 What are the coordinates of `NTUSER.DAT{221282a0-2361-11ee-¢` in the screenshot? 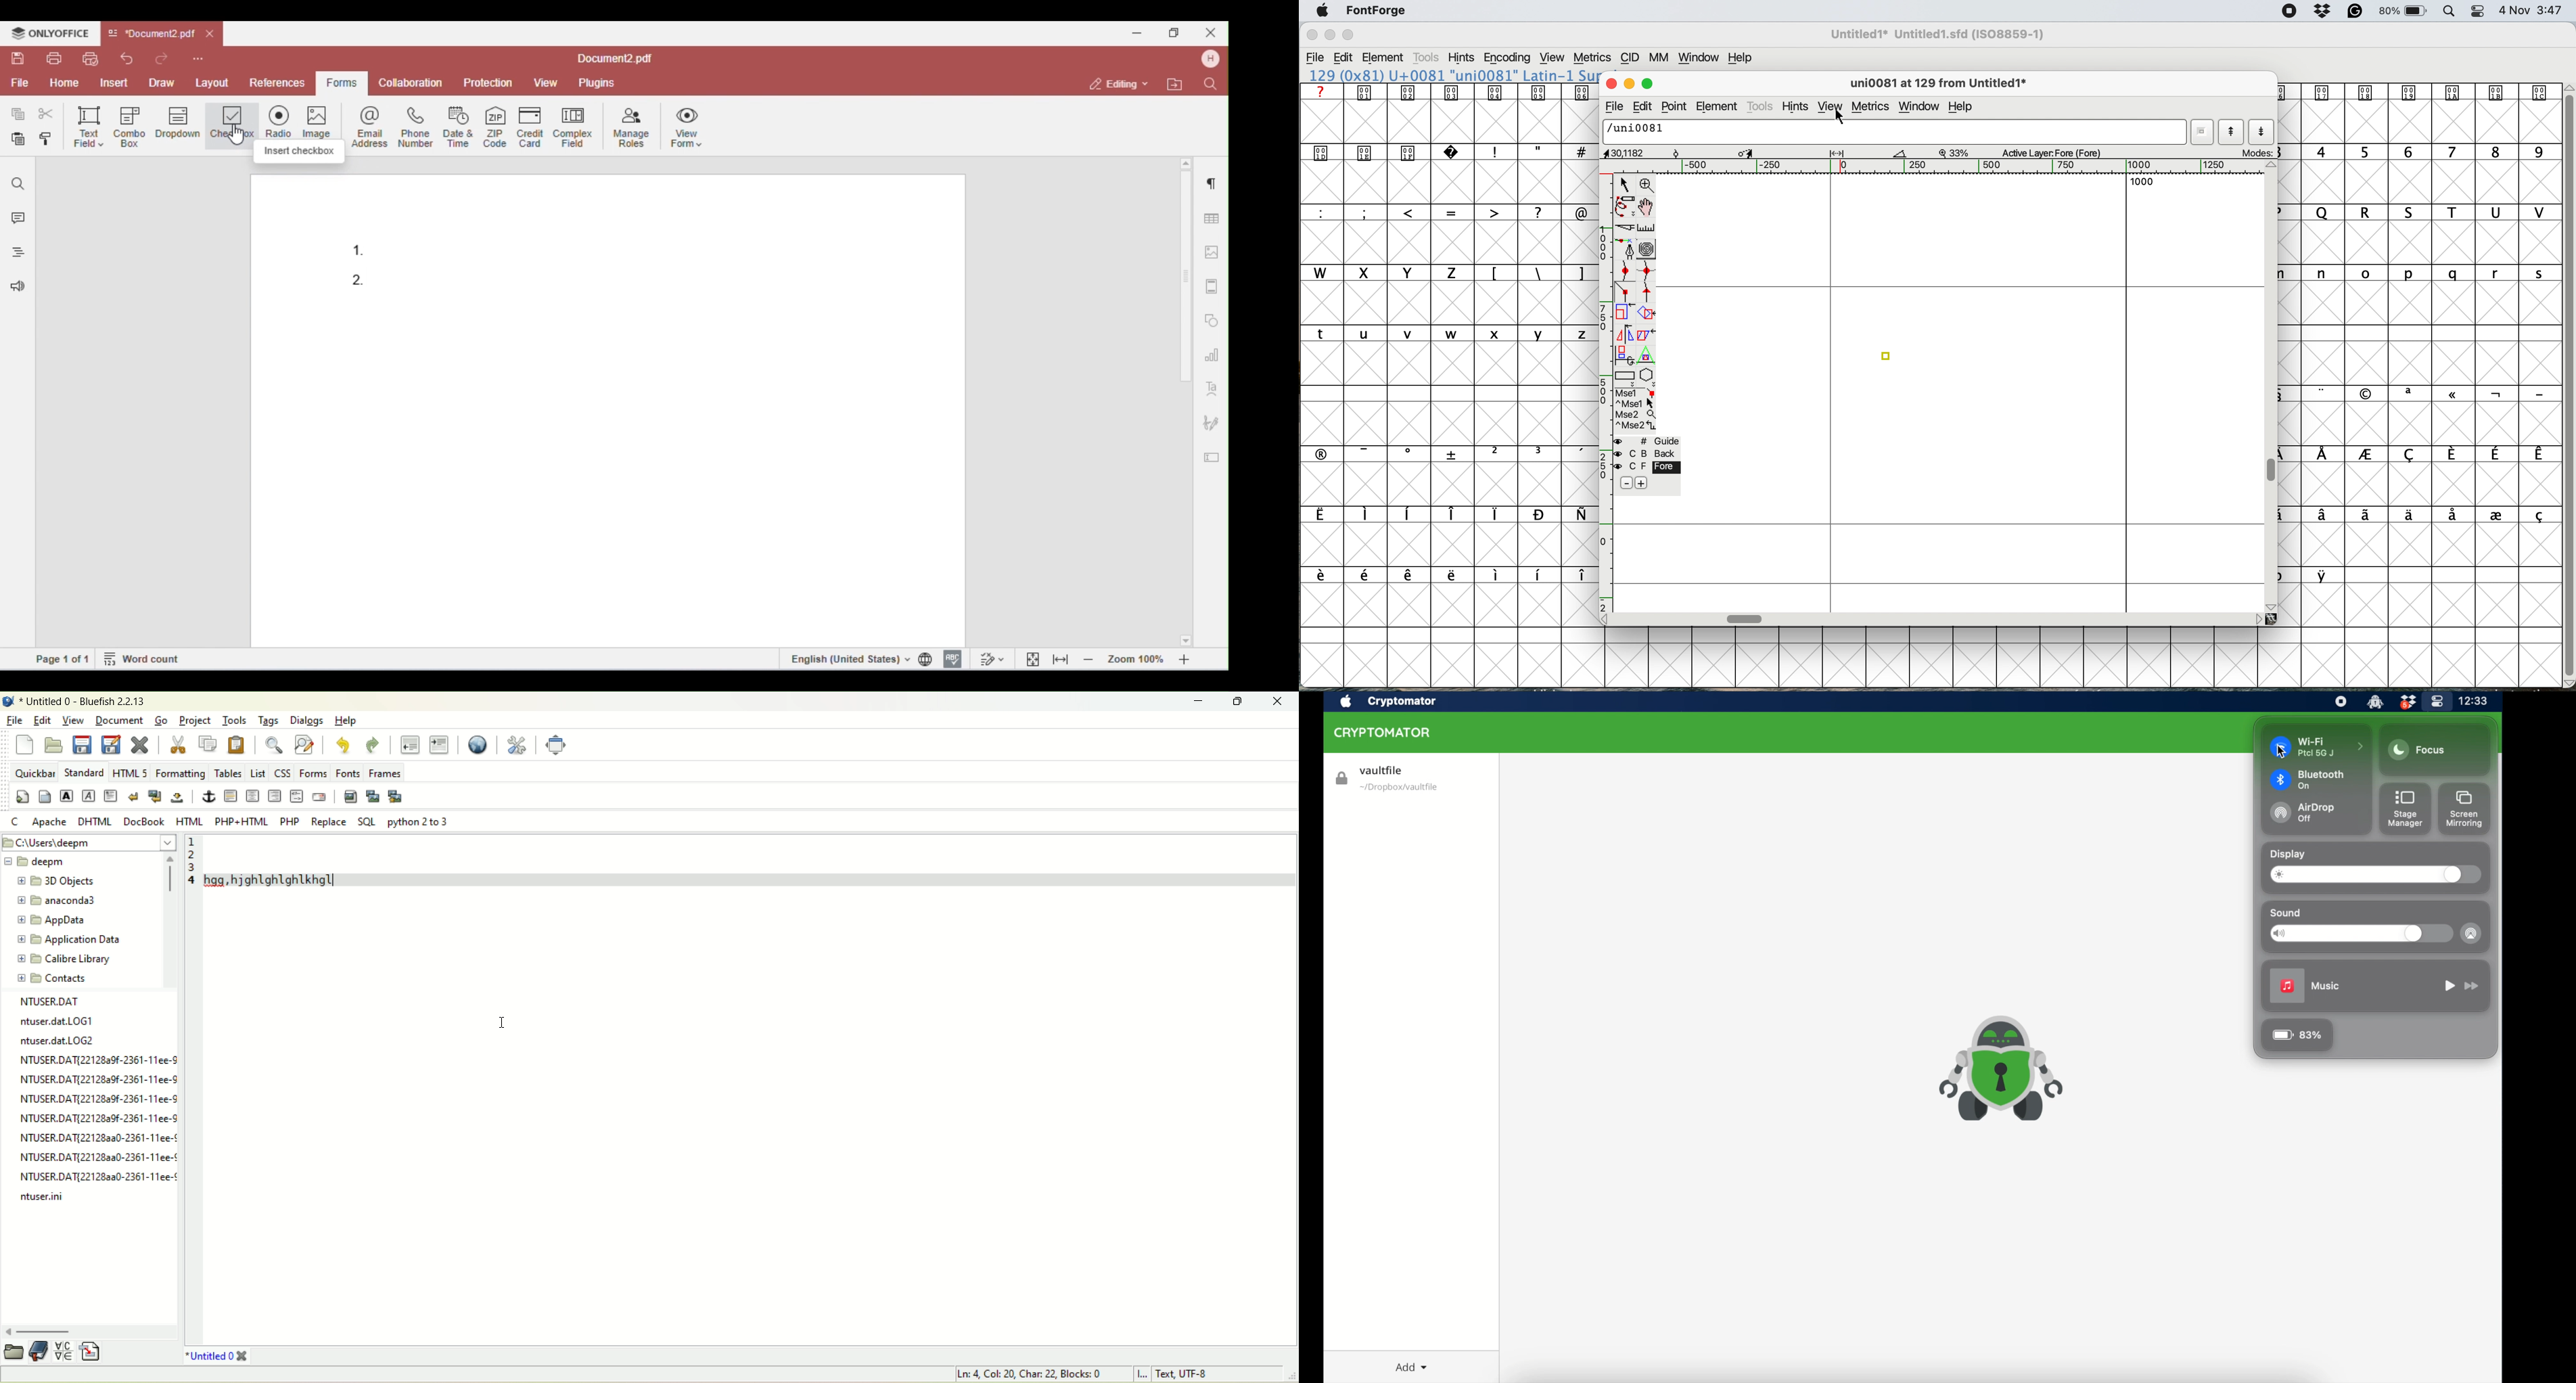 It's located at (98, 1175).